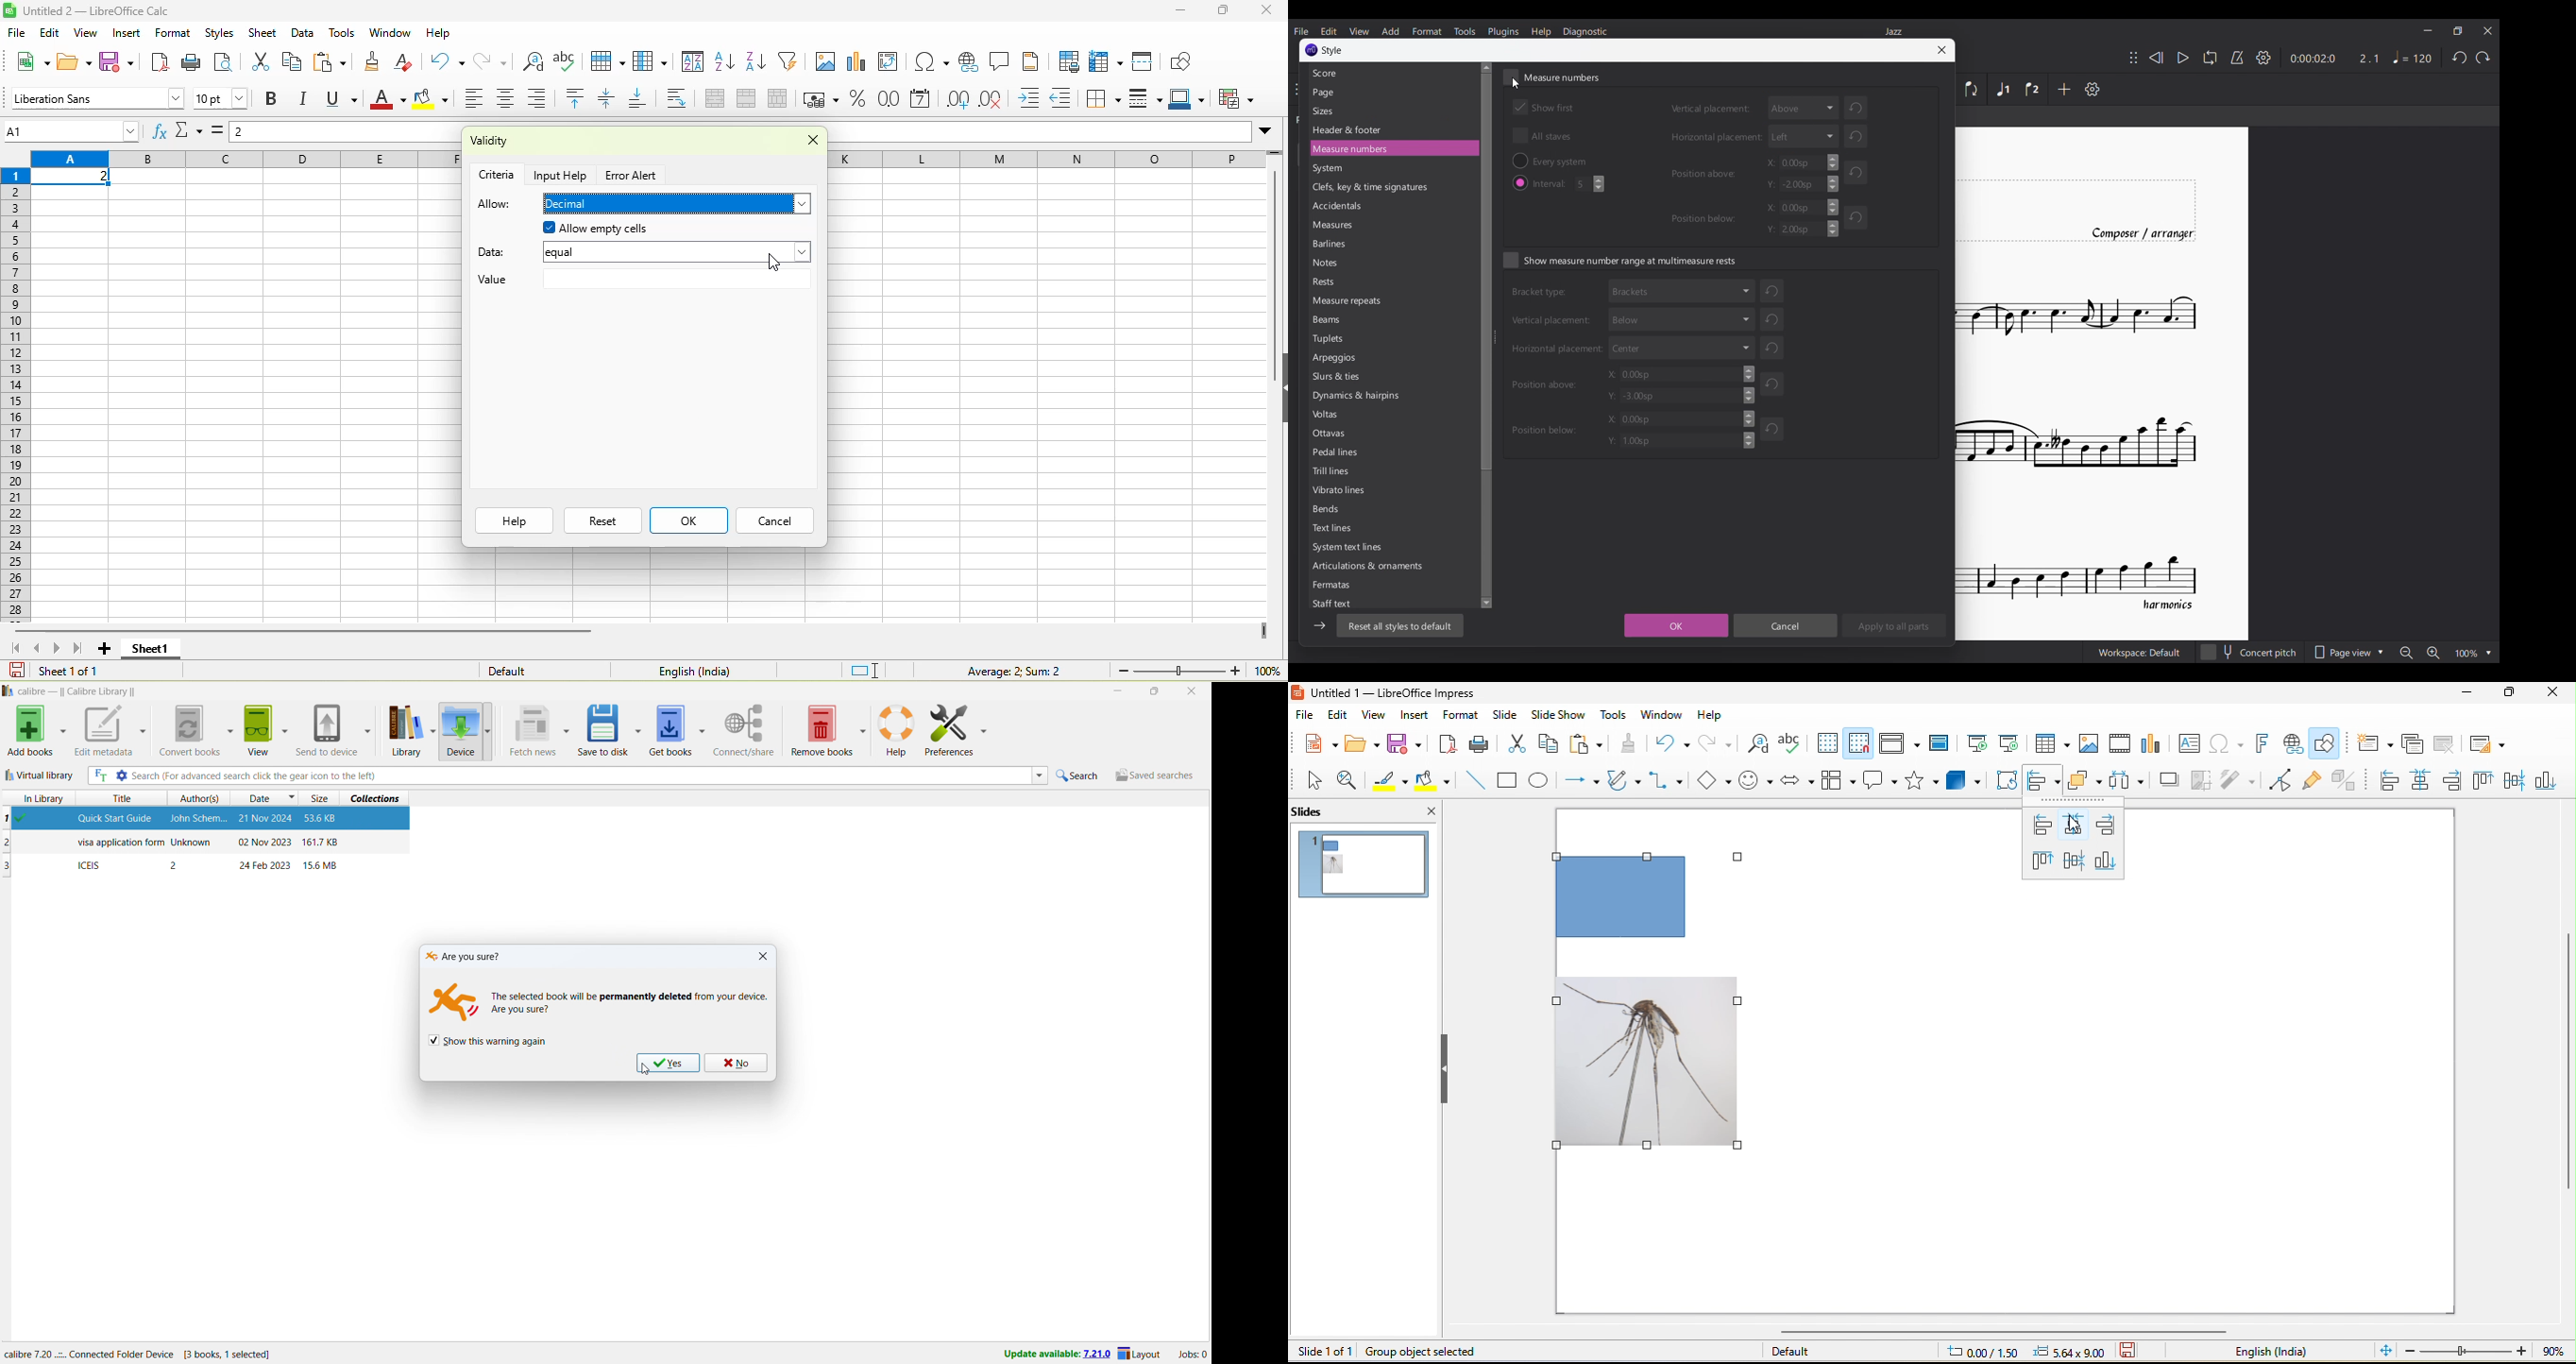 This screenshot has width=2576, height=1372. Describe the element at coordinates (2460, 57) in the screenshot. I see `Undo` at that location.